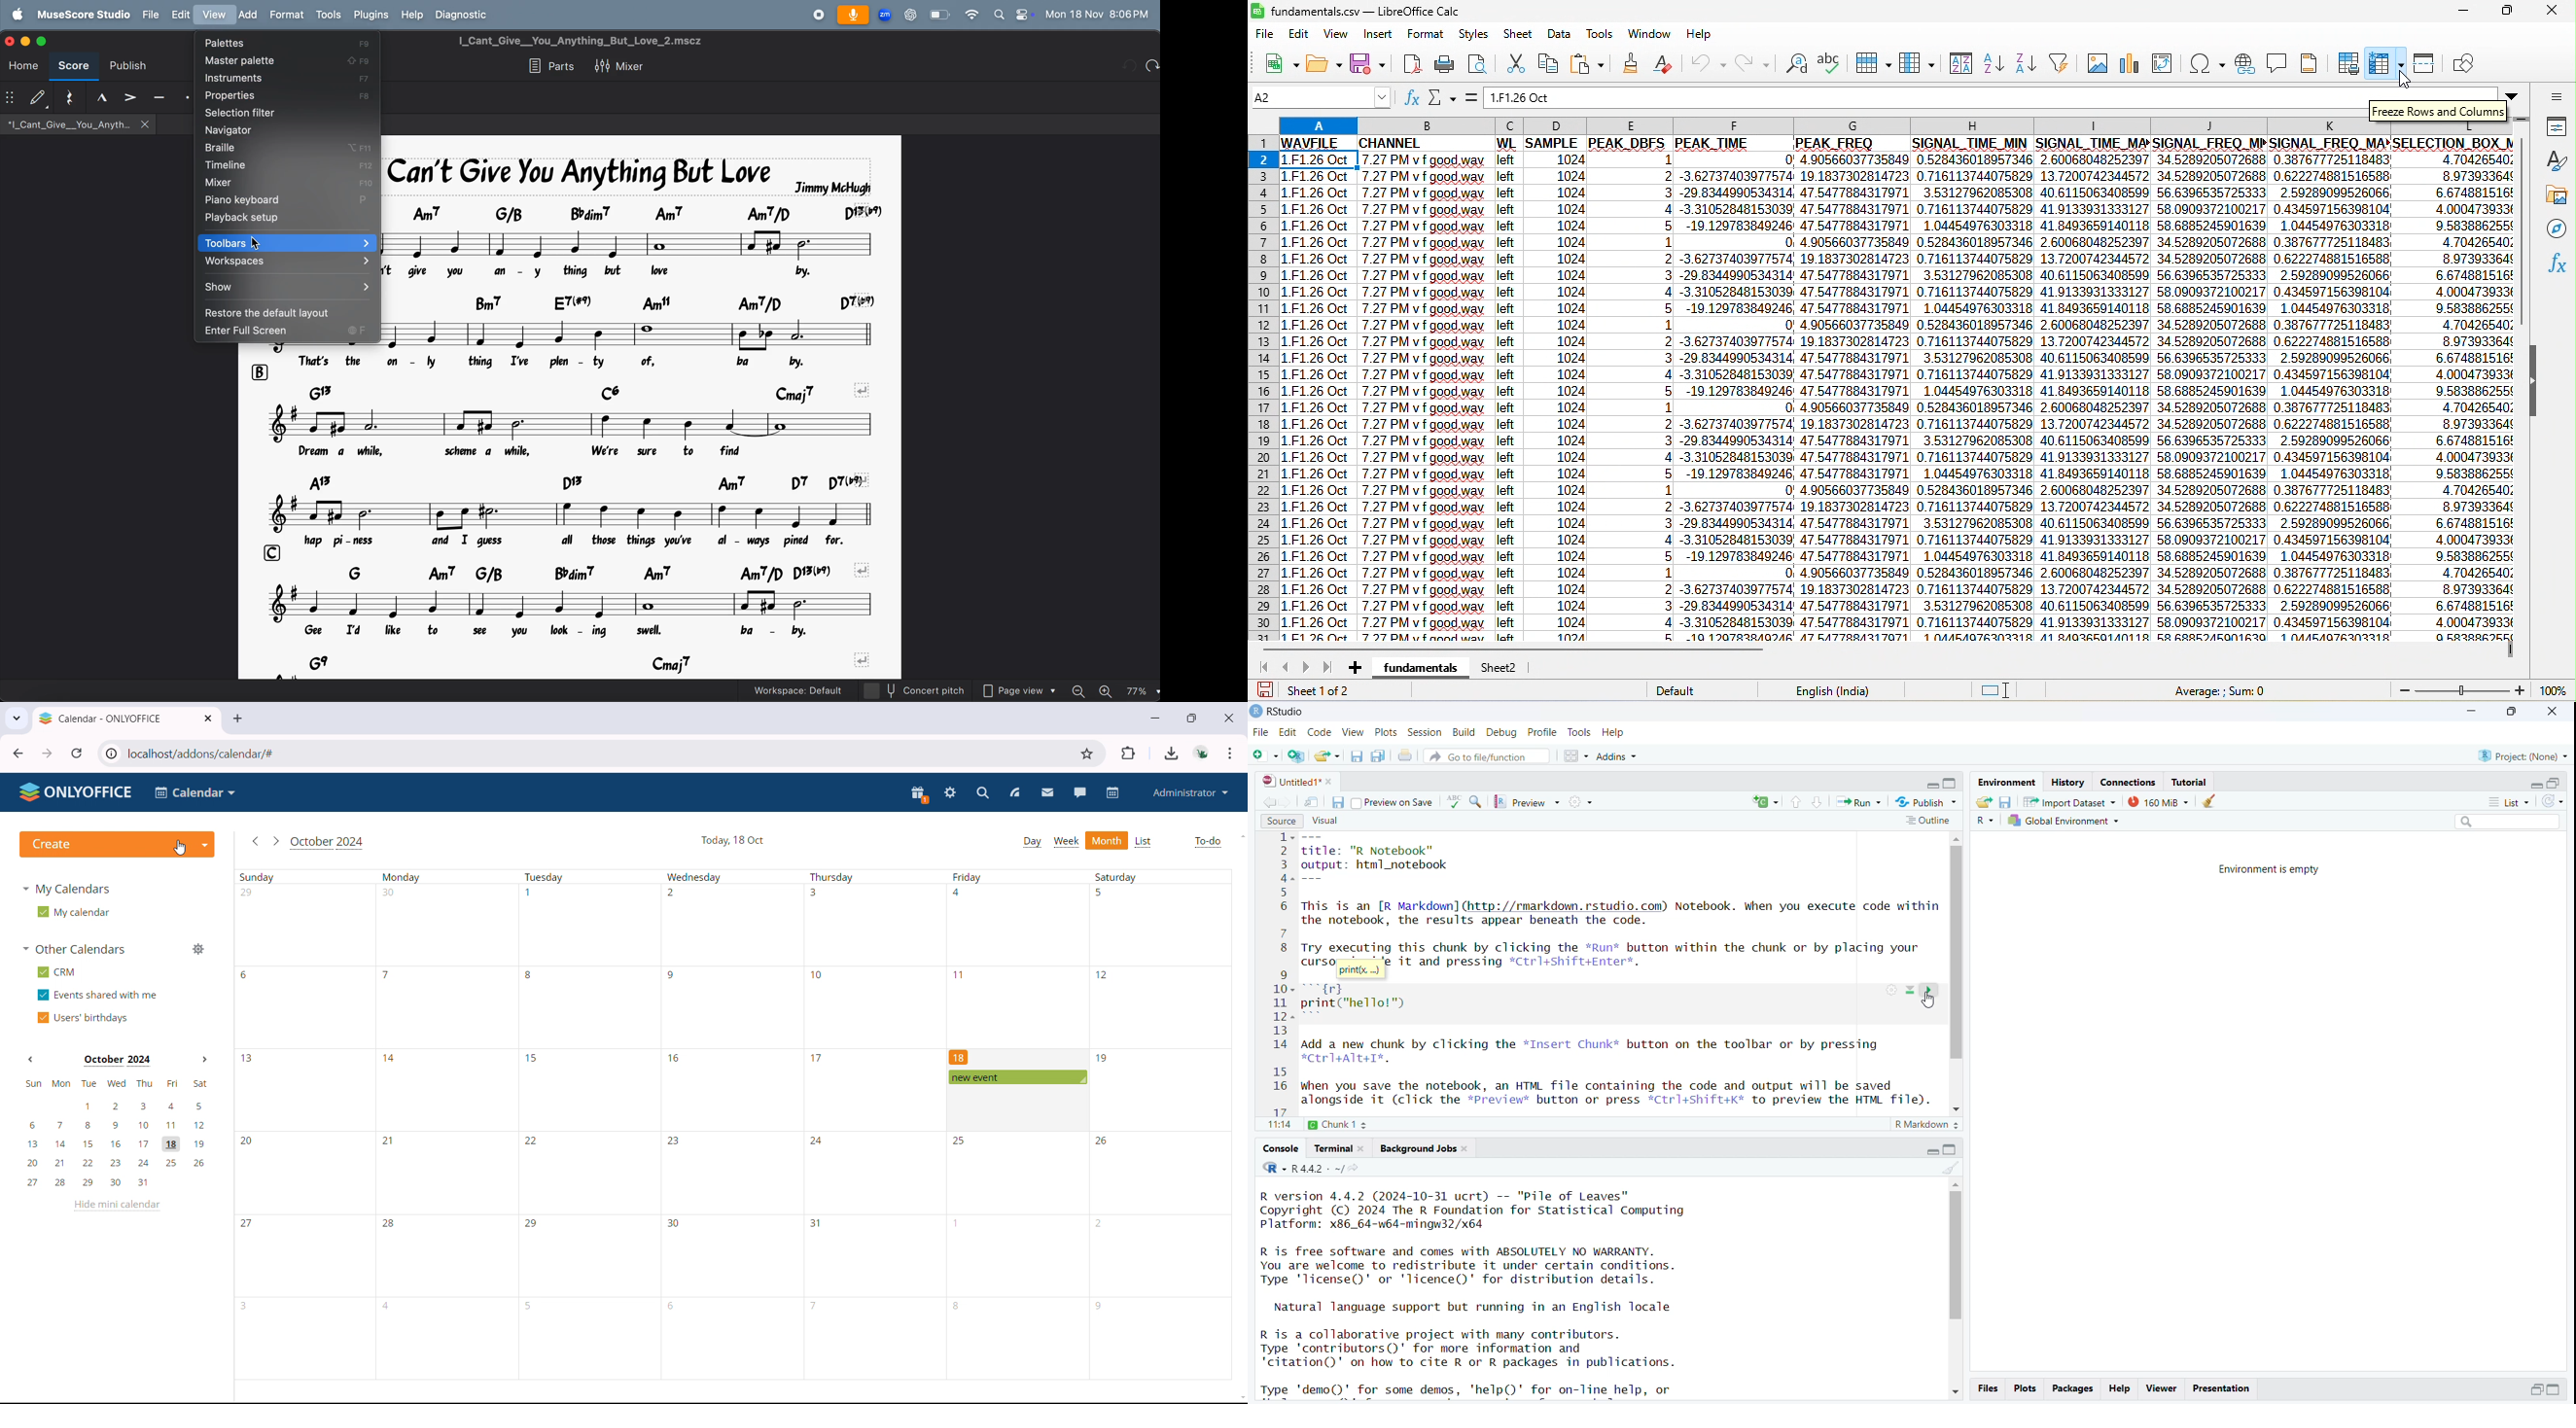 The height and width of the screenshot is (1428, 2576). I want to click on cut, so click(1514, 62).